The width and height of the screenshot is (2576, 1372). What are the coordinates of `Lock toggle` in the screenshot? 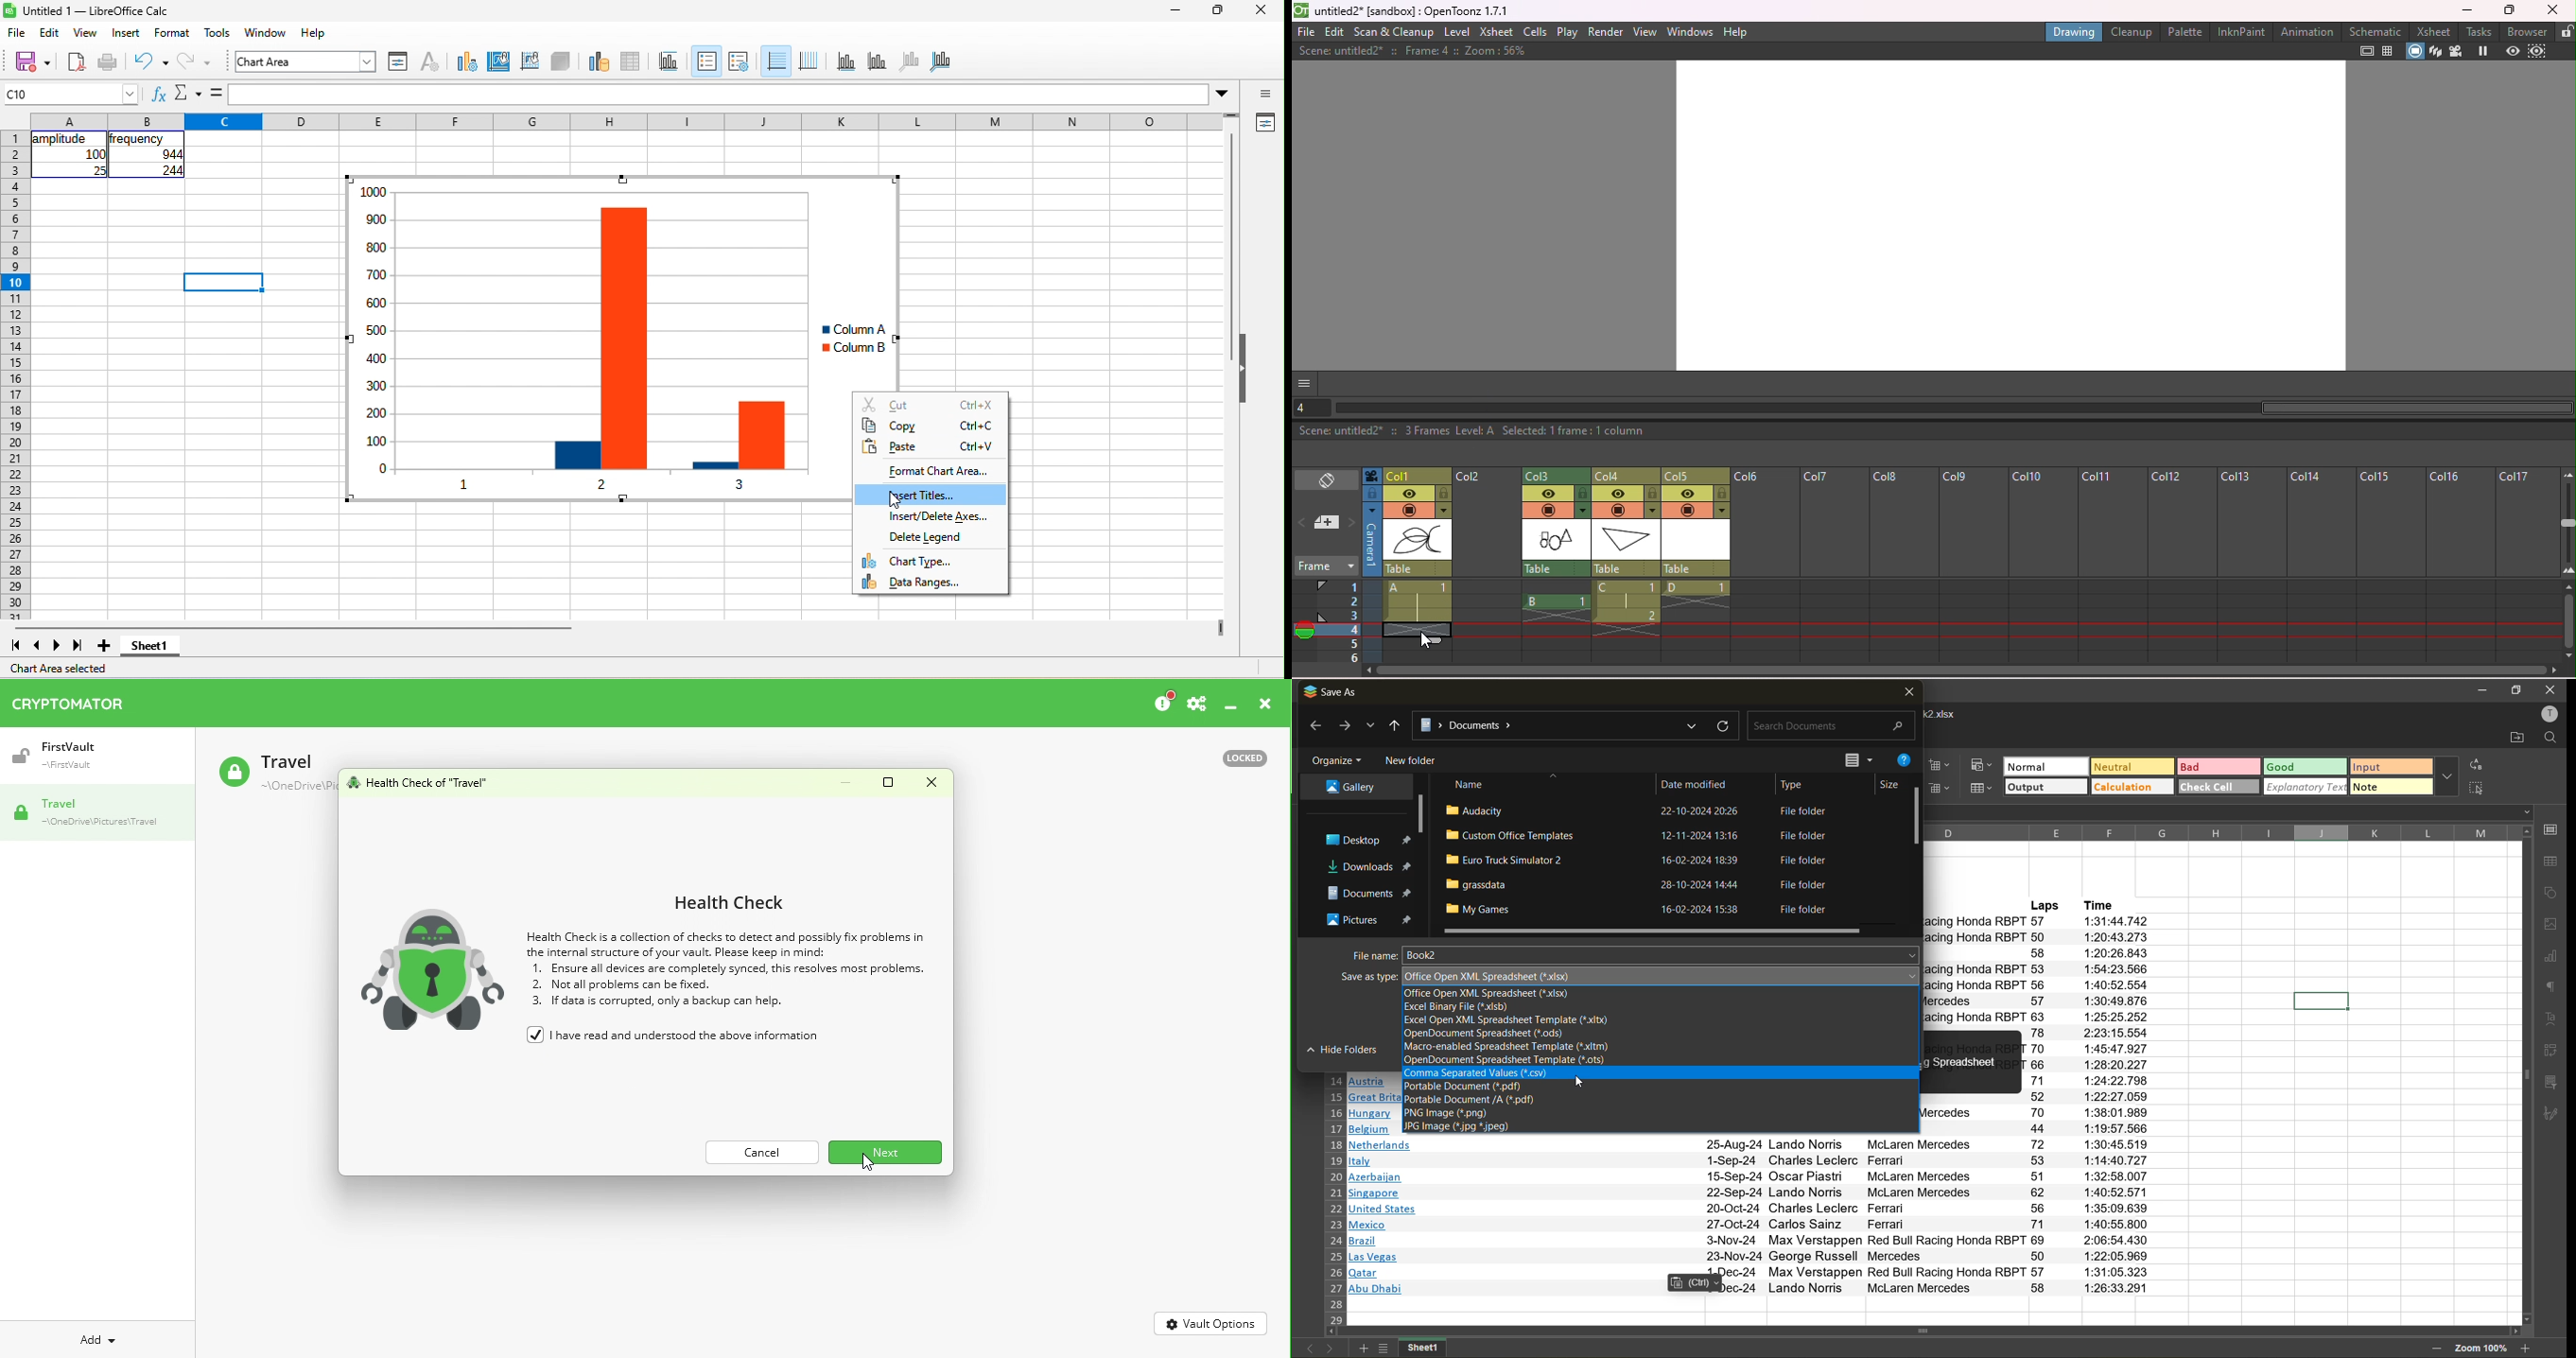 It's located at (1654, 494).